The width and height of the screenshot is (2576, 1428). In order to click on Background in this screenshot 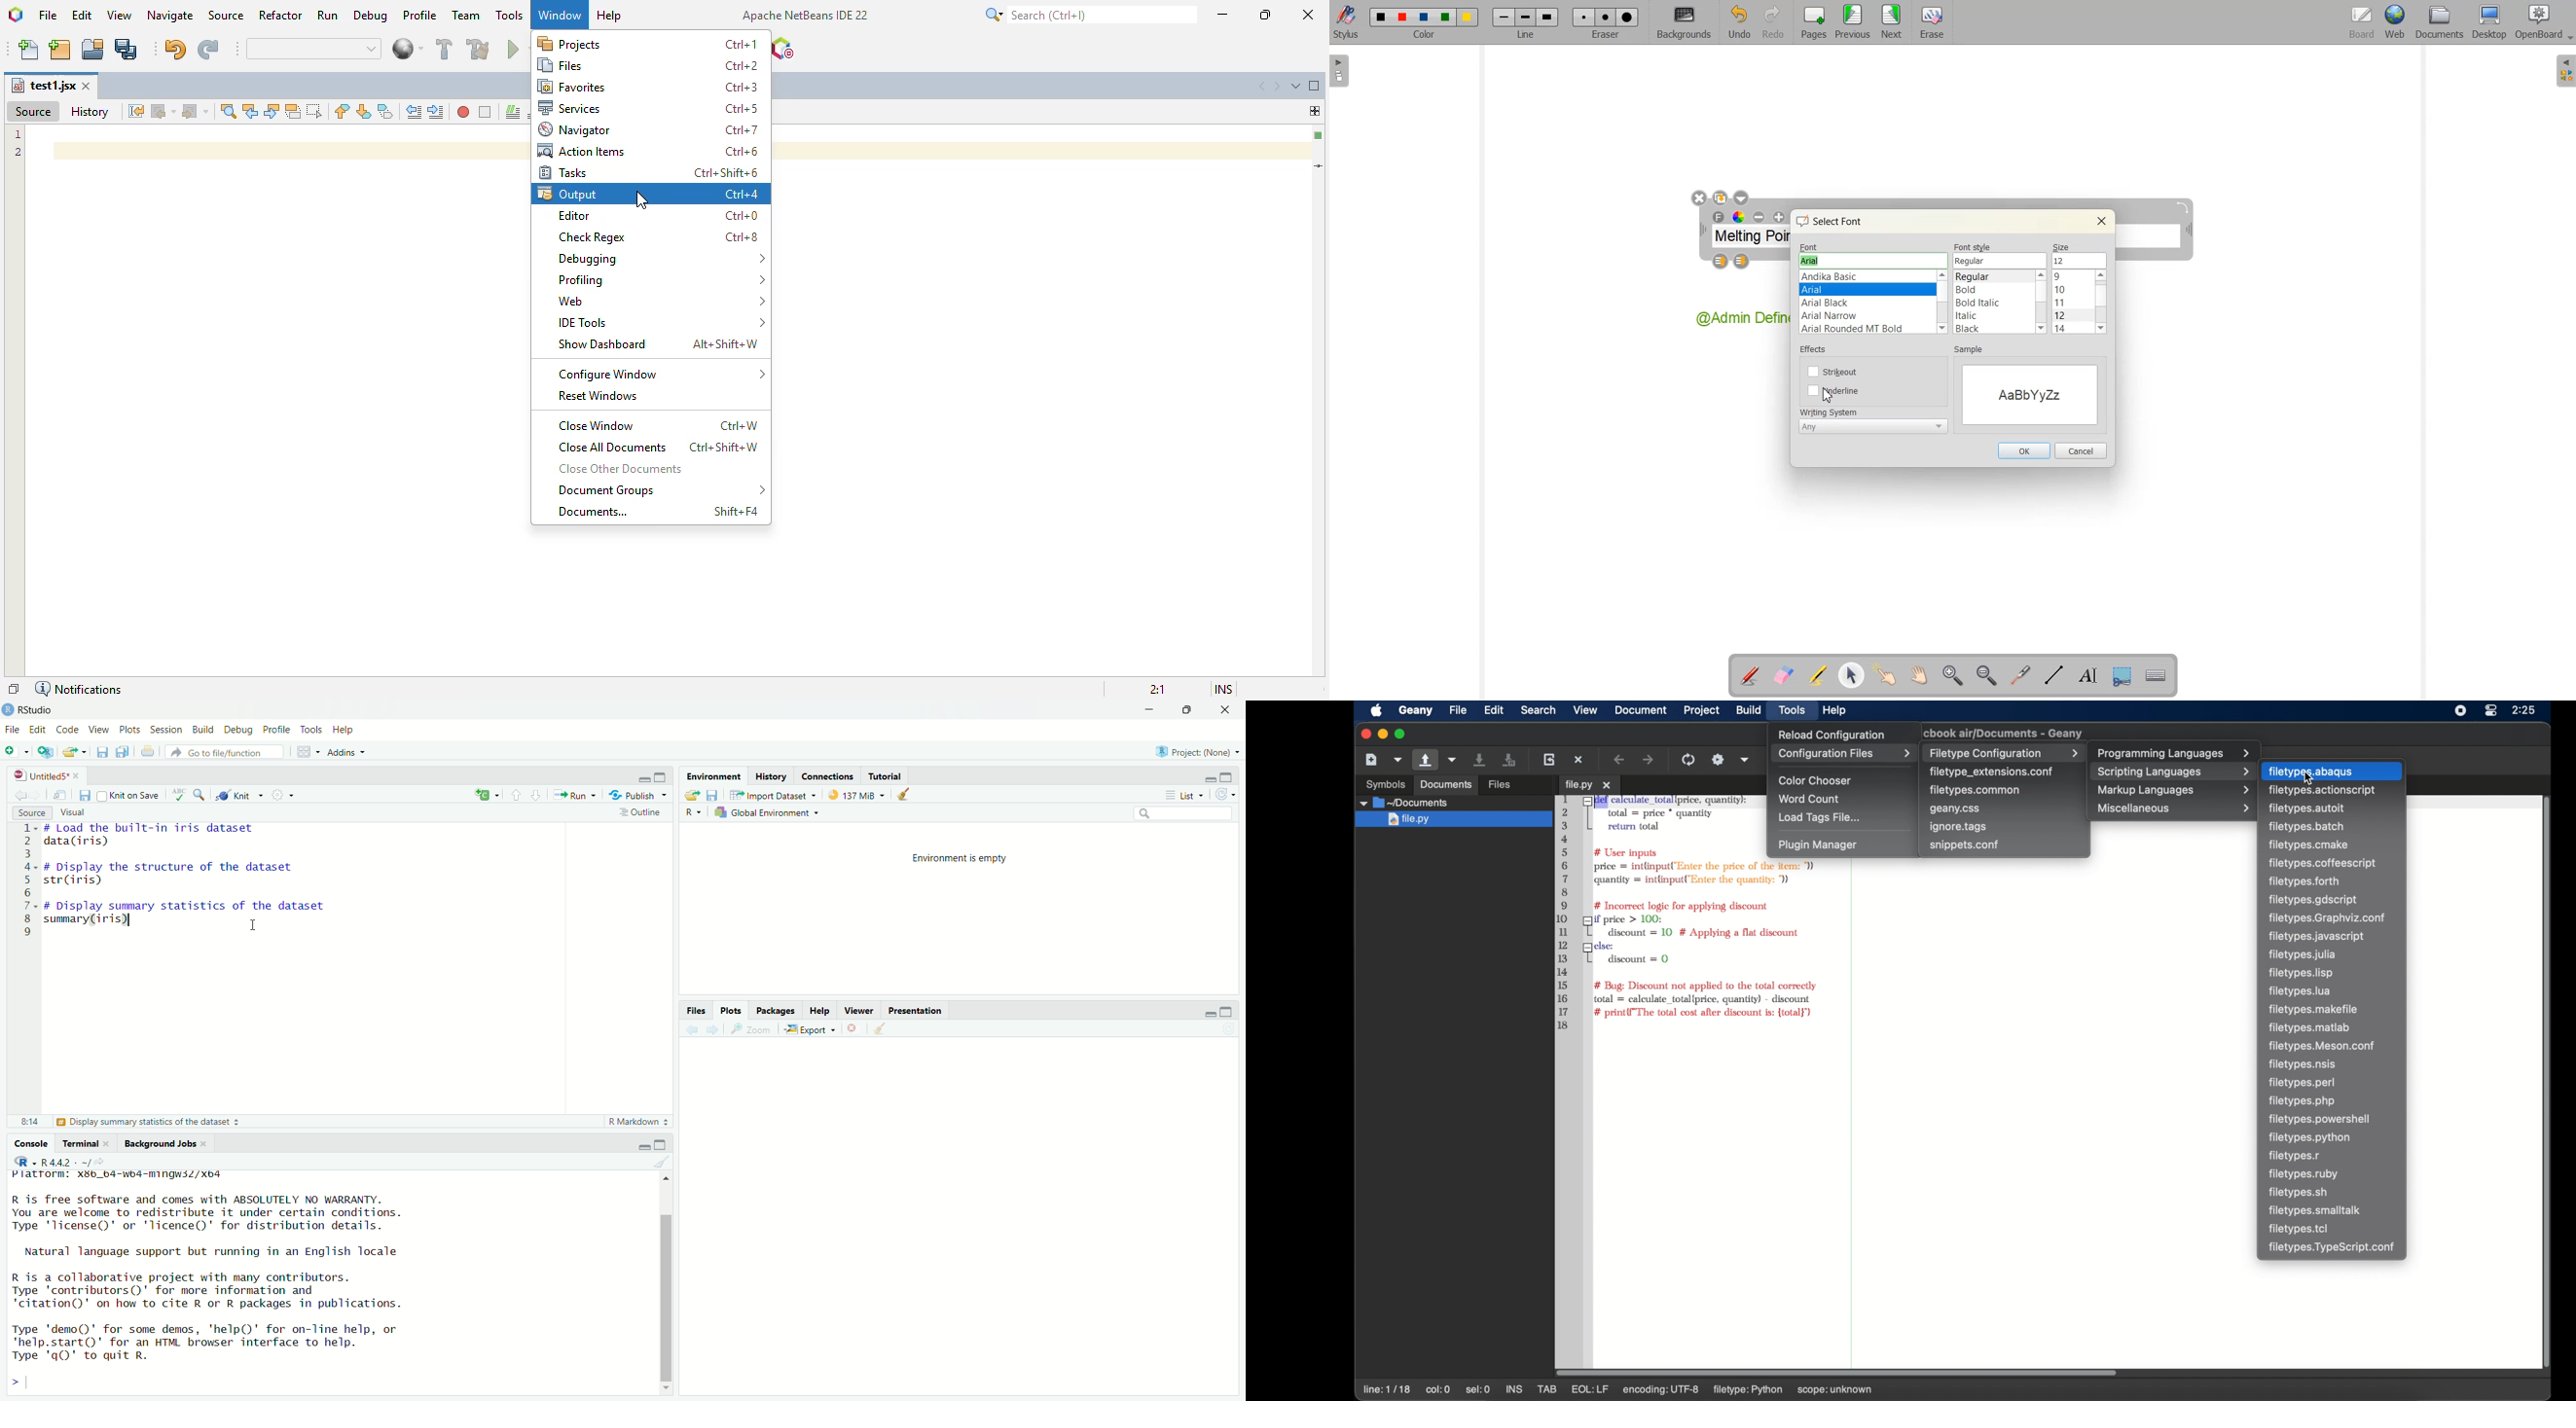, I will do `click(1684, 23)`.